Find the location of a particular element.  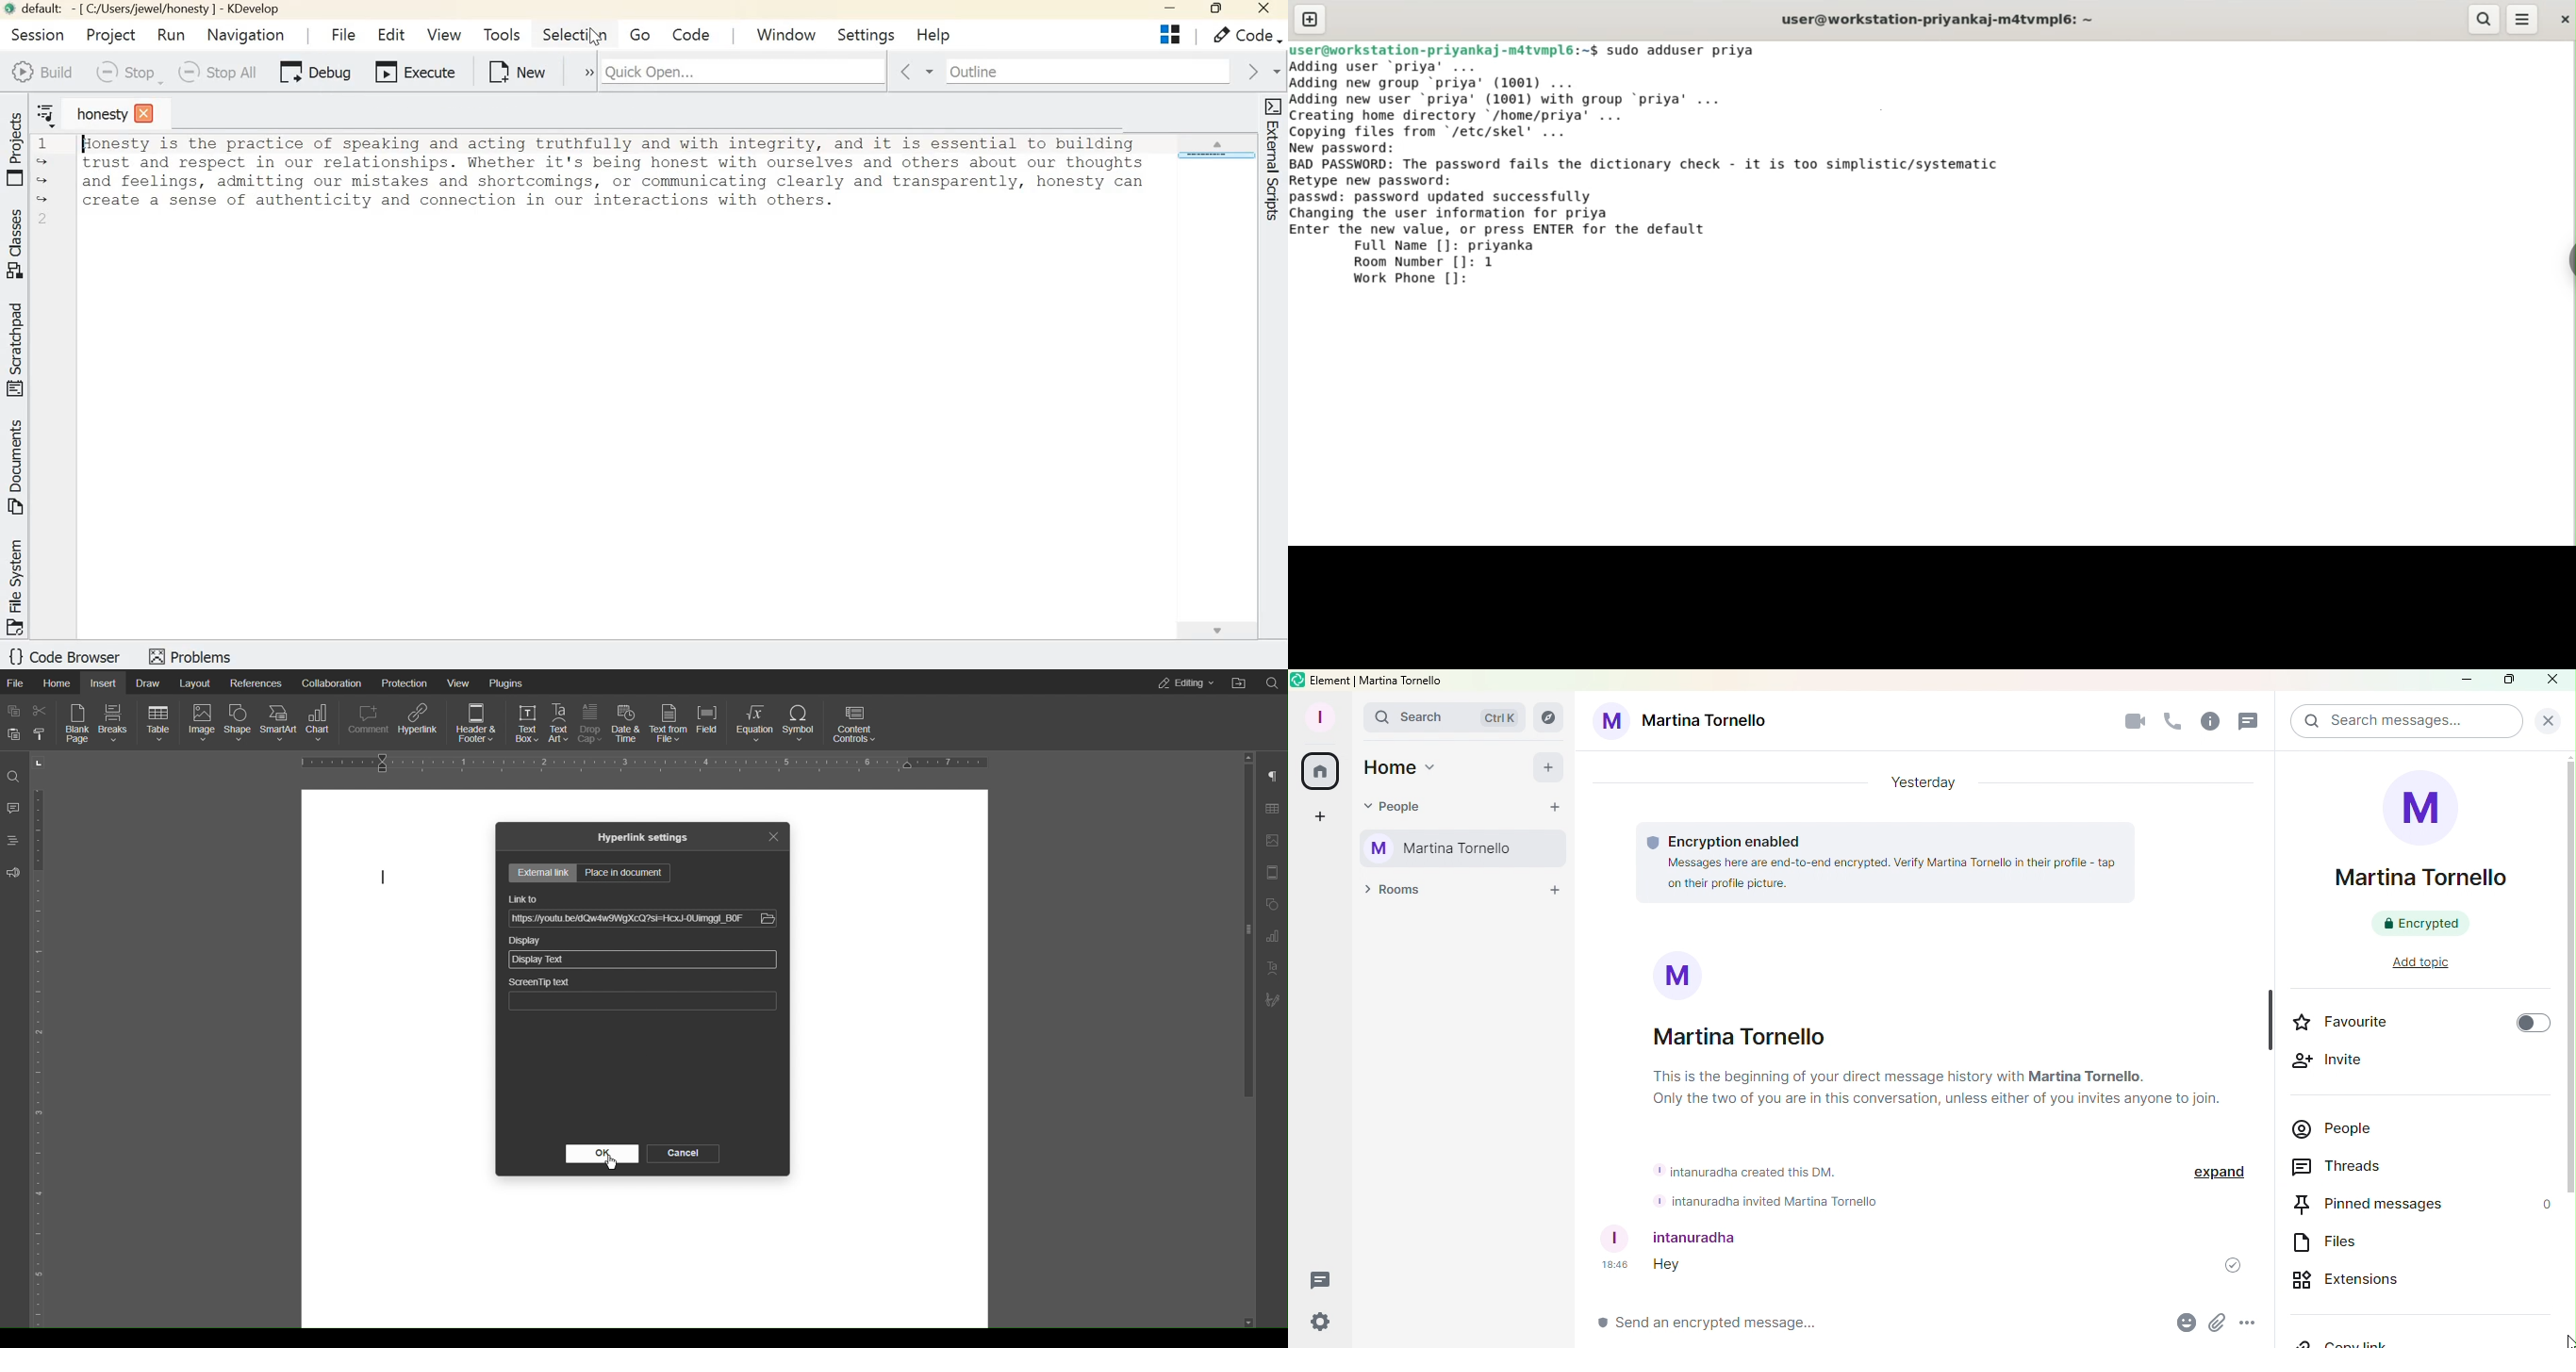

Threads is located at coordinates (2330, 1164).